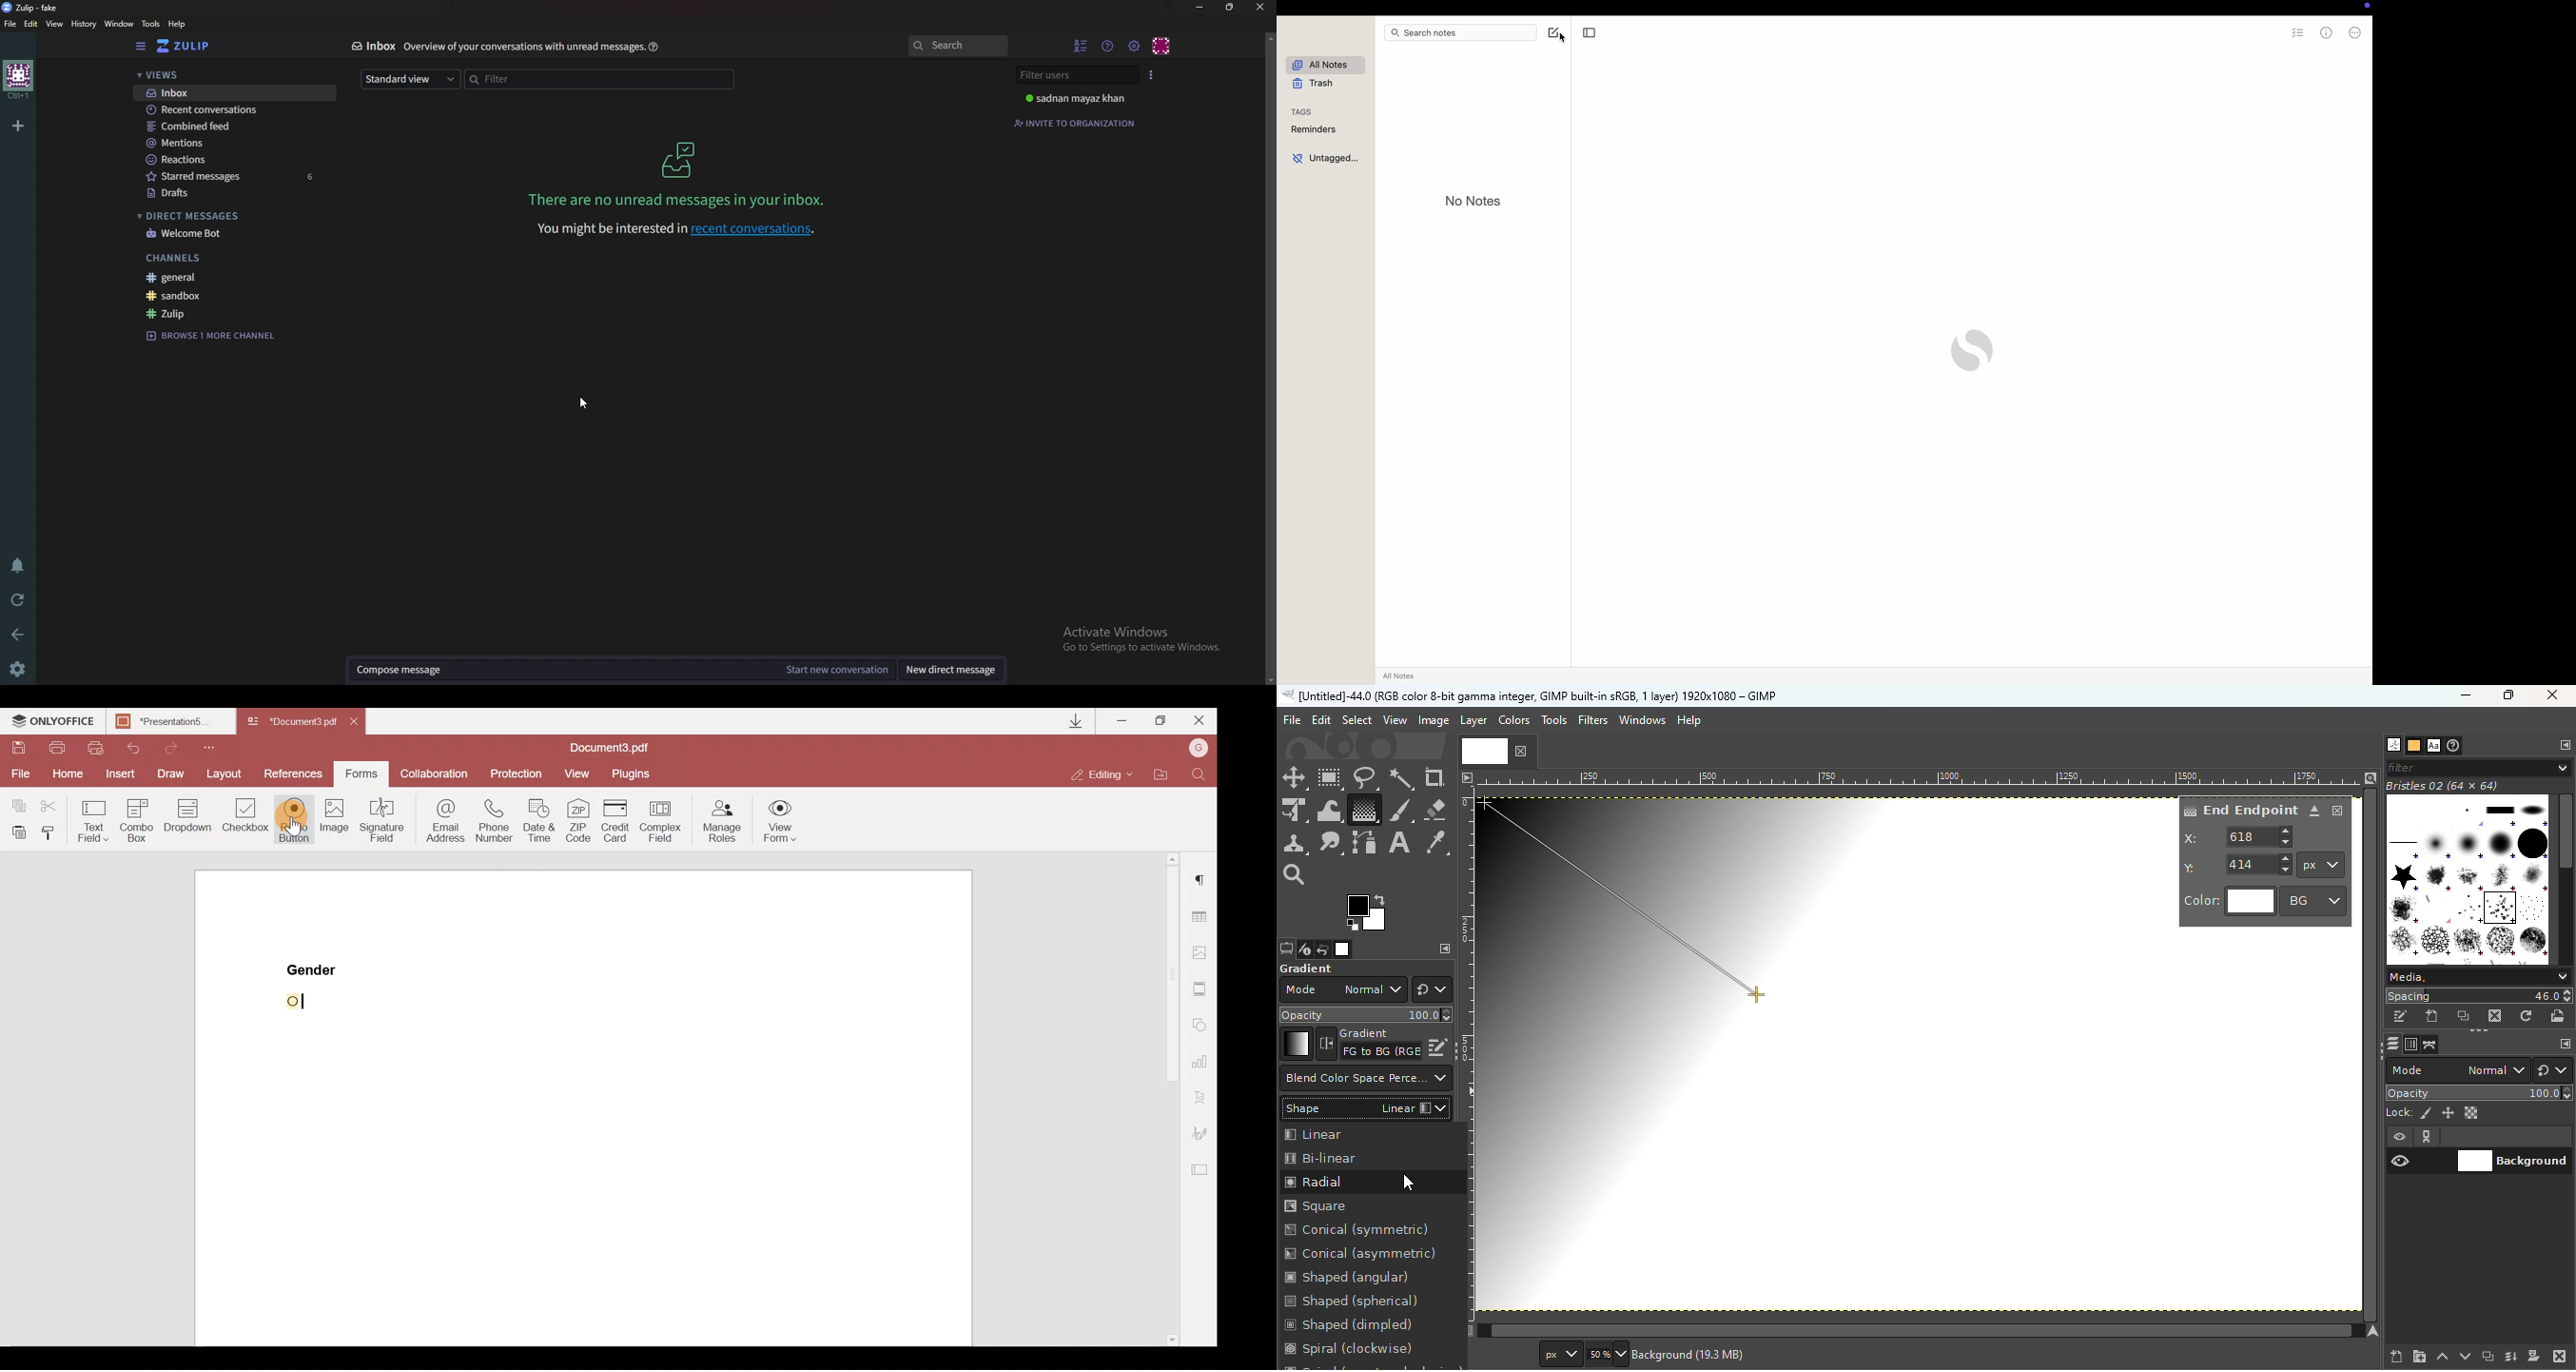  I want to click on Collaboration, so click(438, 773).